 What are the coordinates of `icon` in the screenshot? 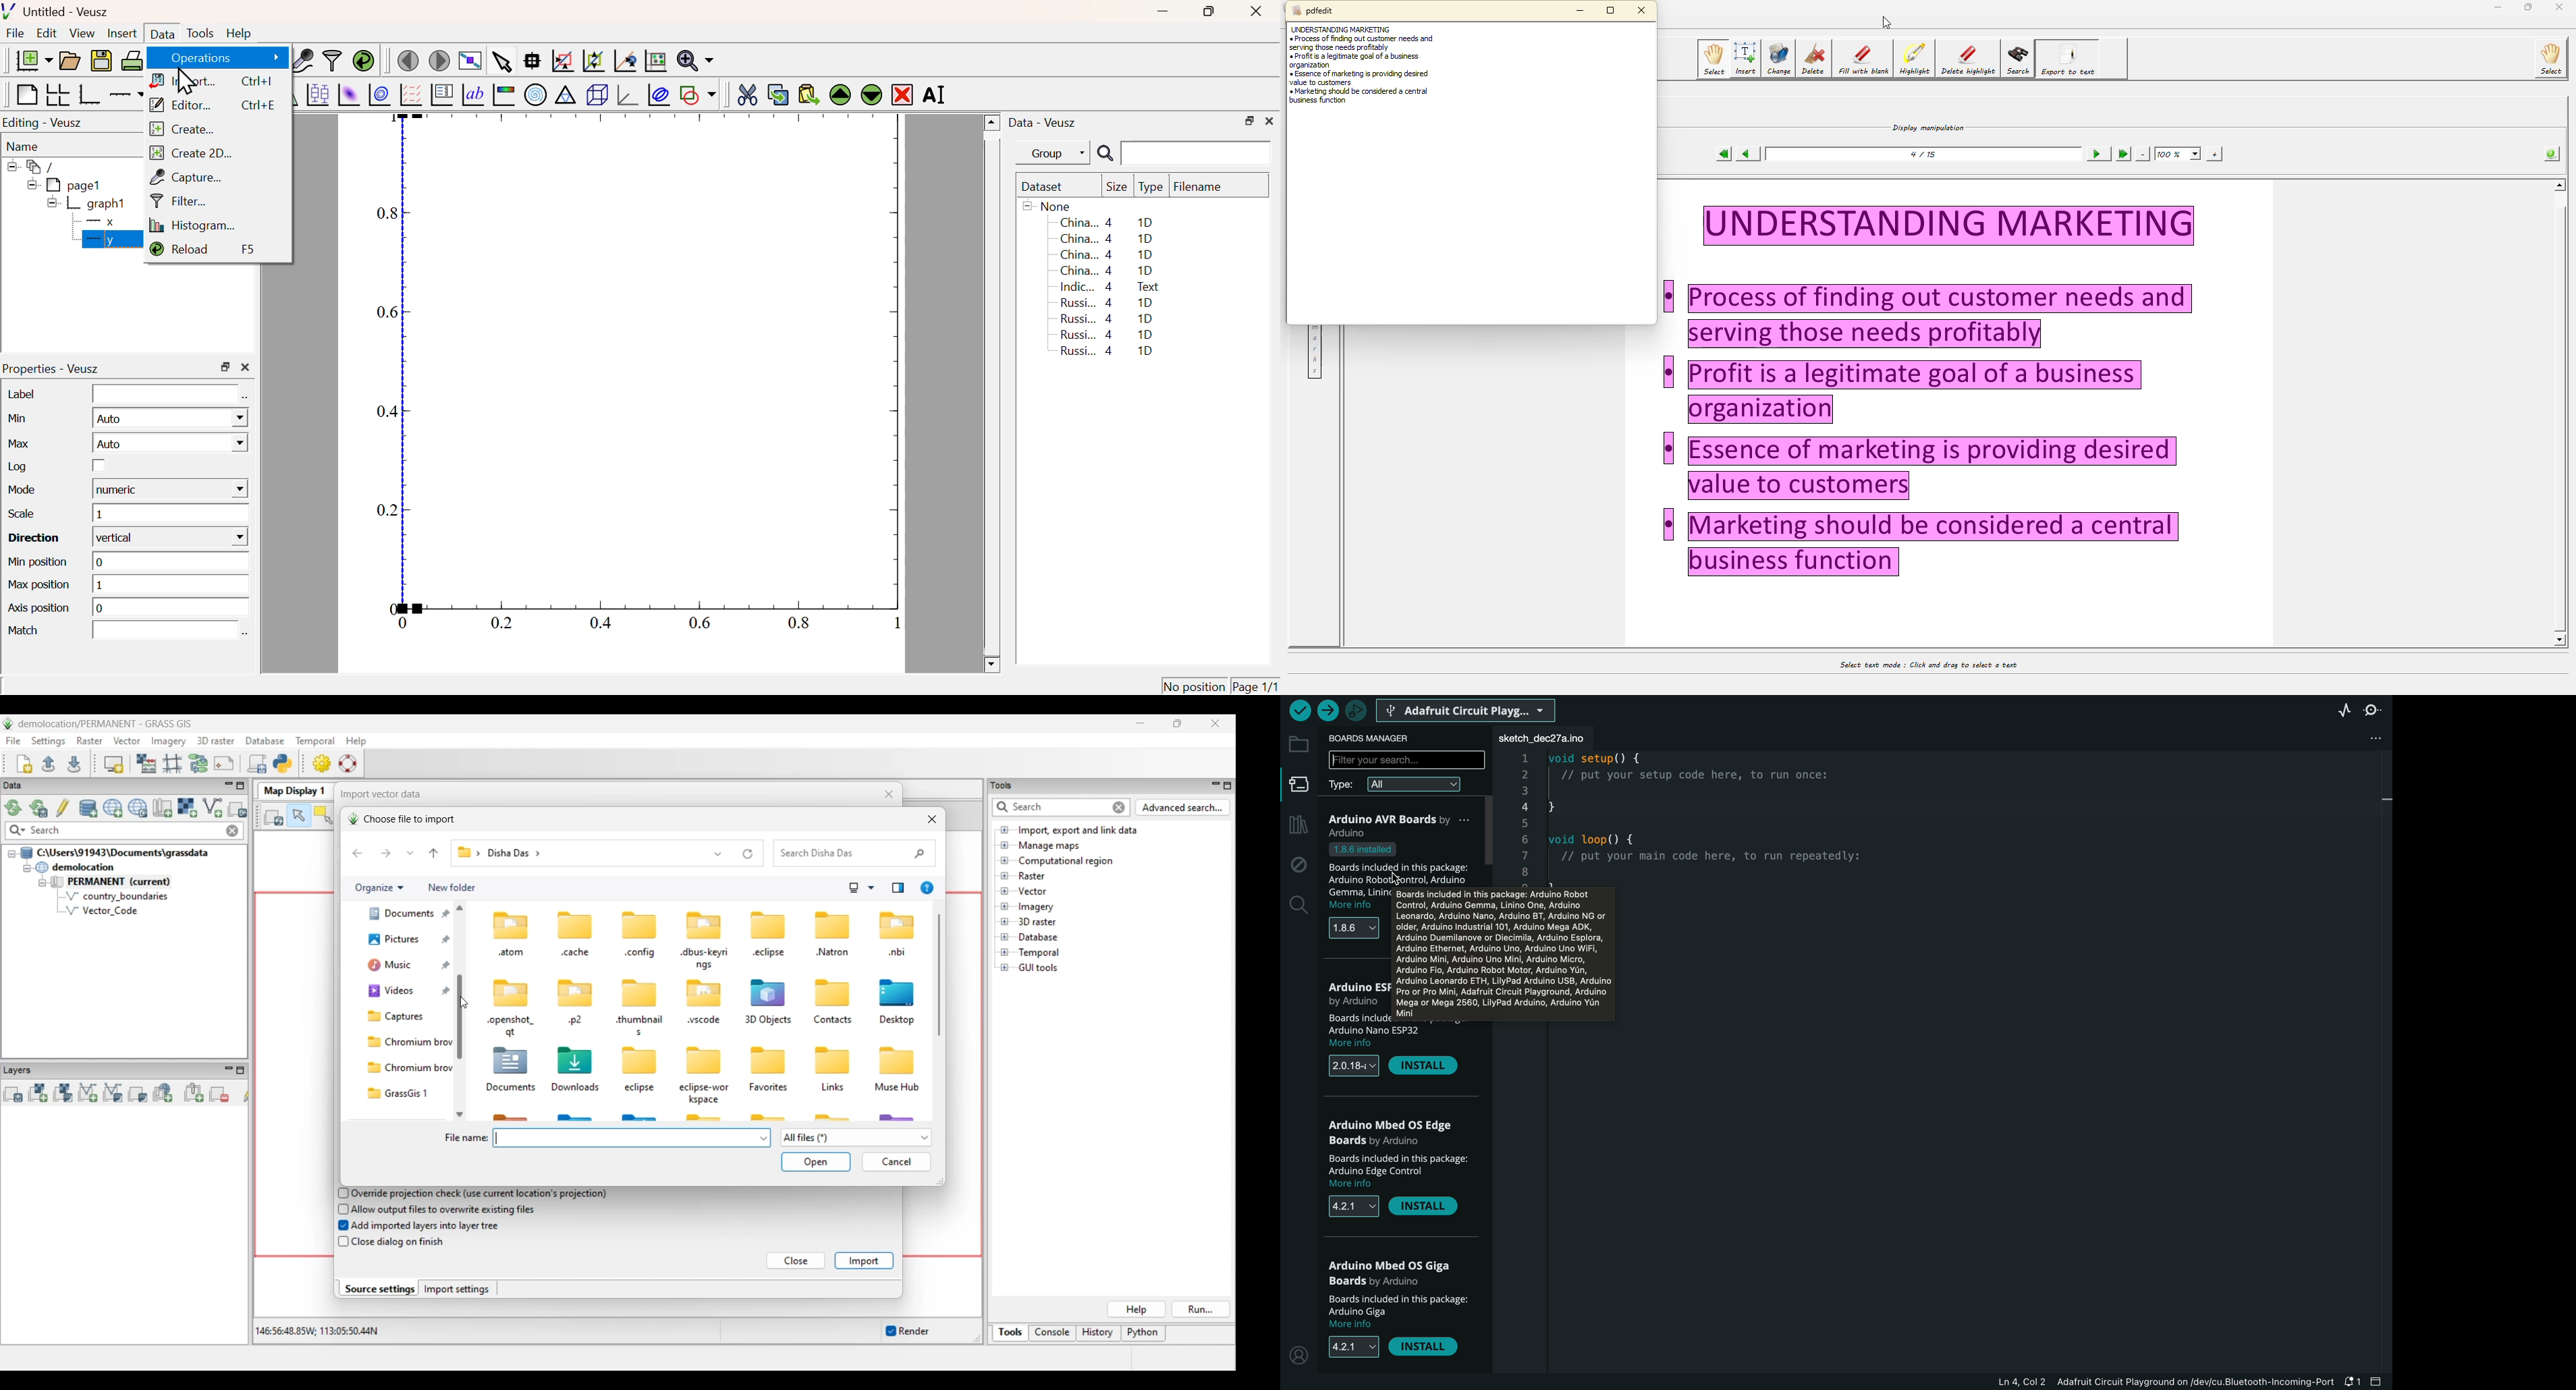 It's located at (641, 926).